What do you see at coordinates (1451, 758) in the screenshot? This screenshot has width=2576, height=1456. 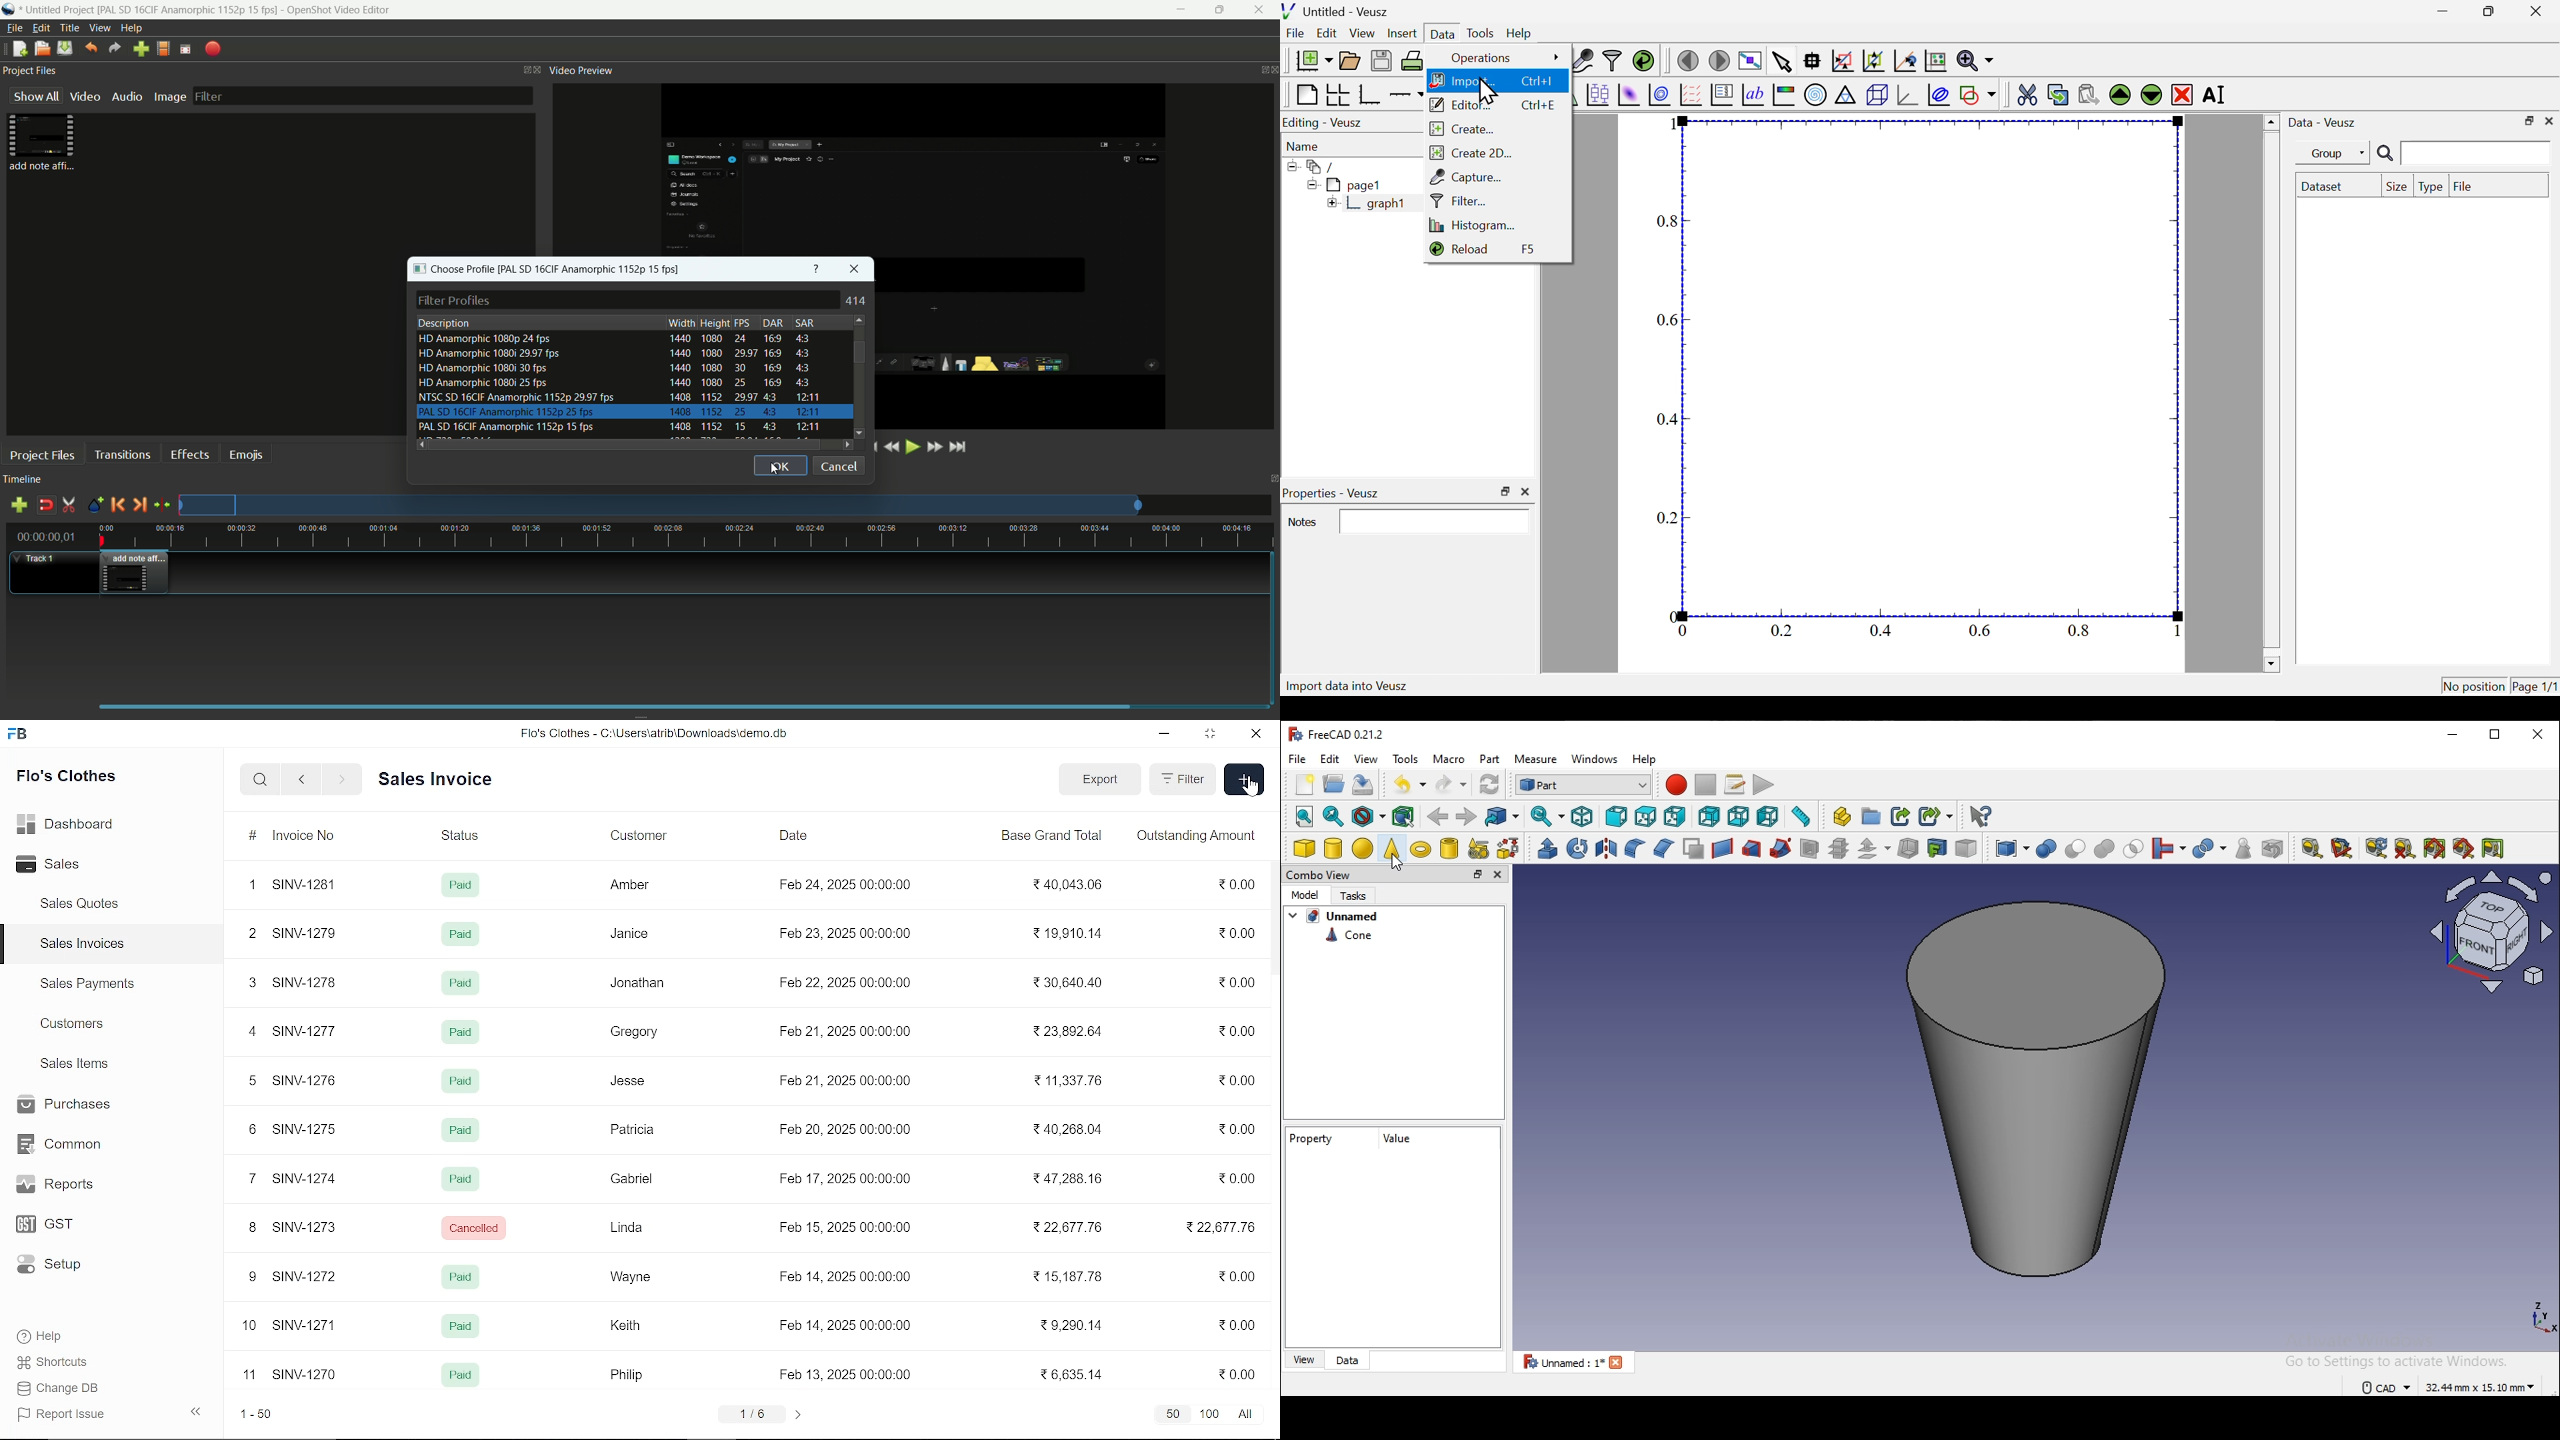 I see `macro` at bounding box center [1451, 758].